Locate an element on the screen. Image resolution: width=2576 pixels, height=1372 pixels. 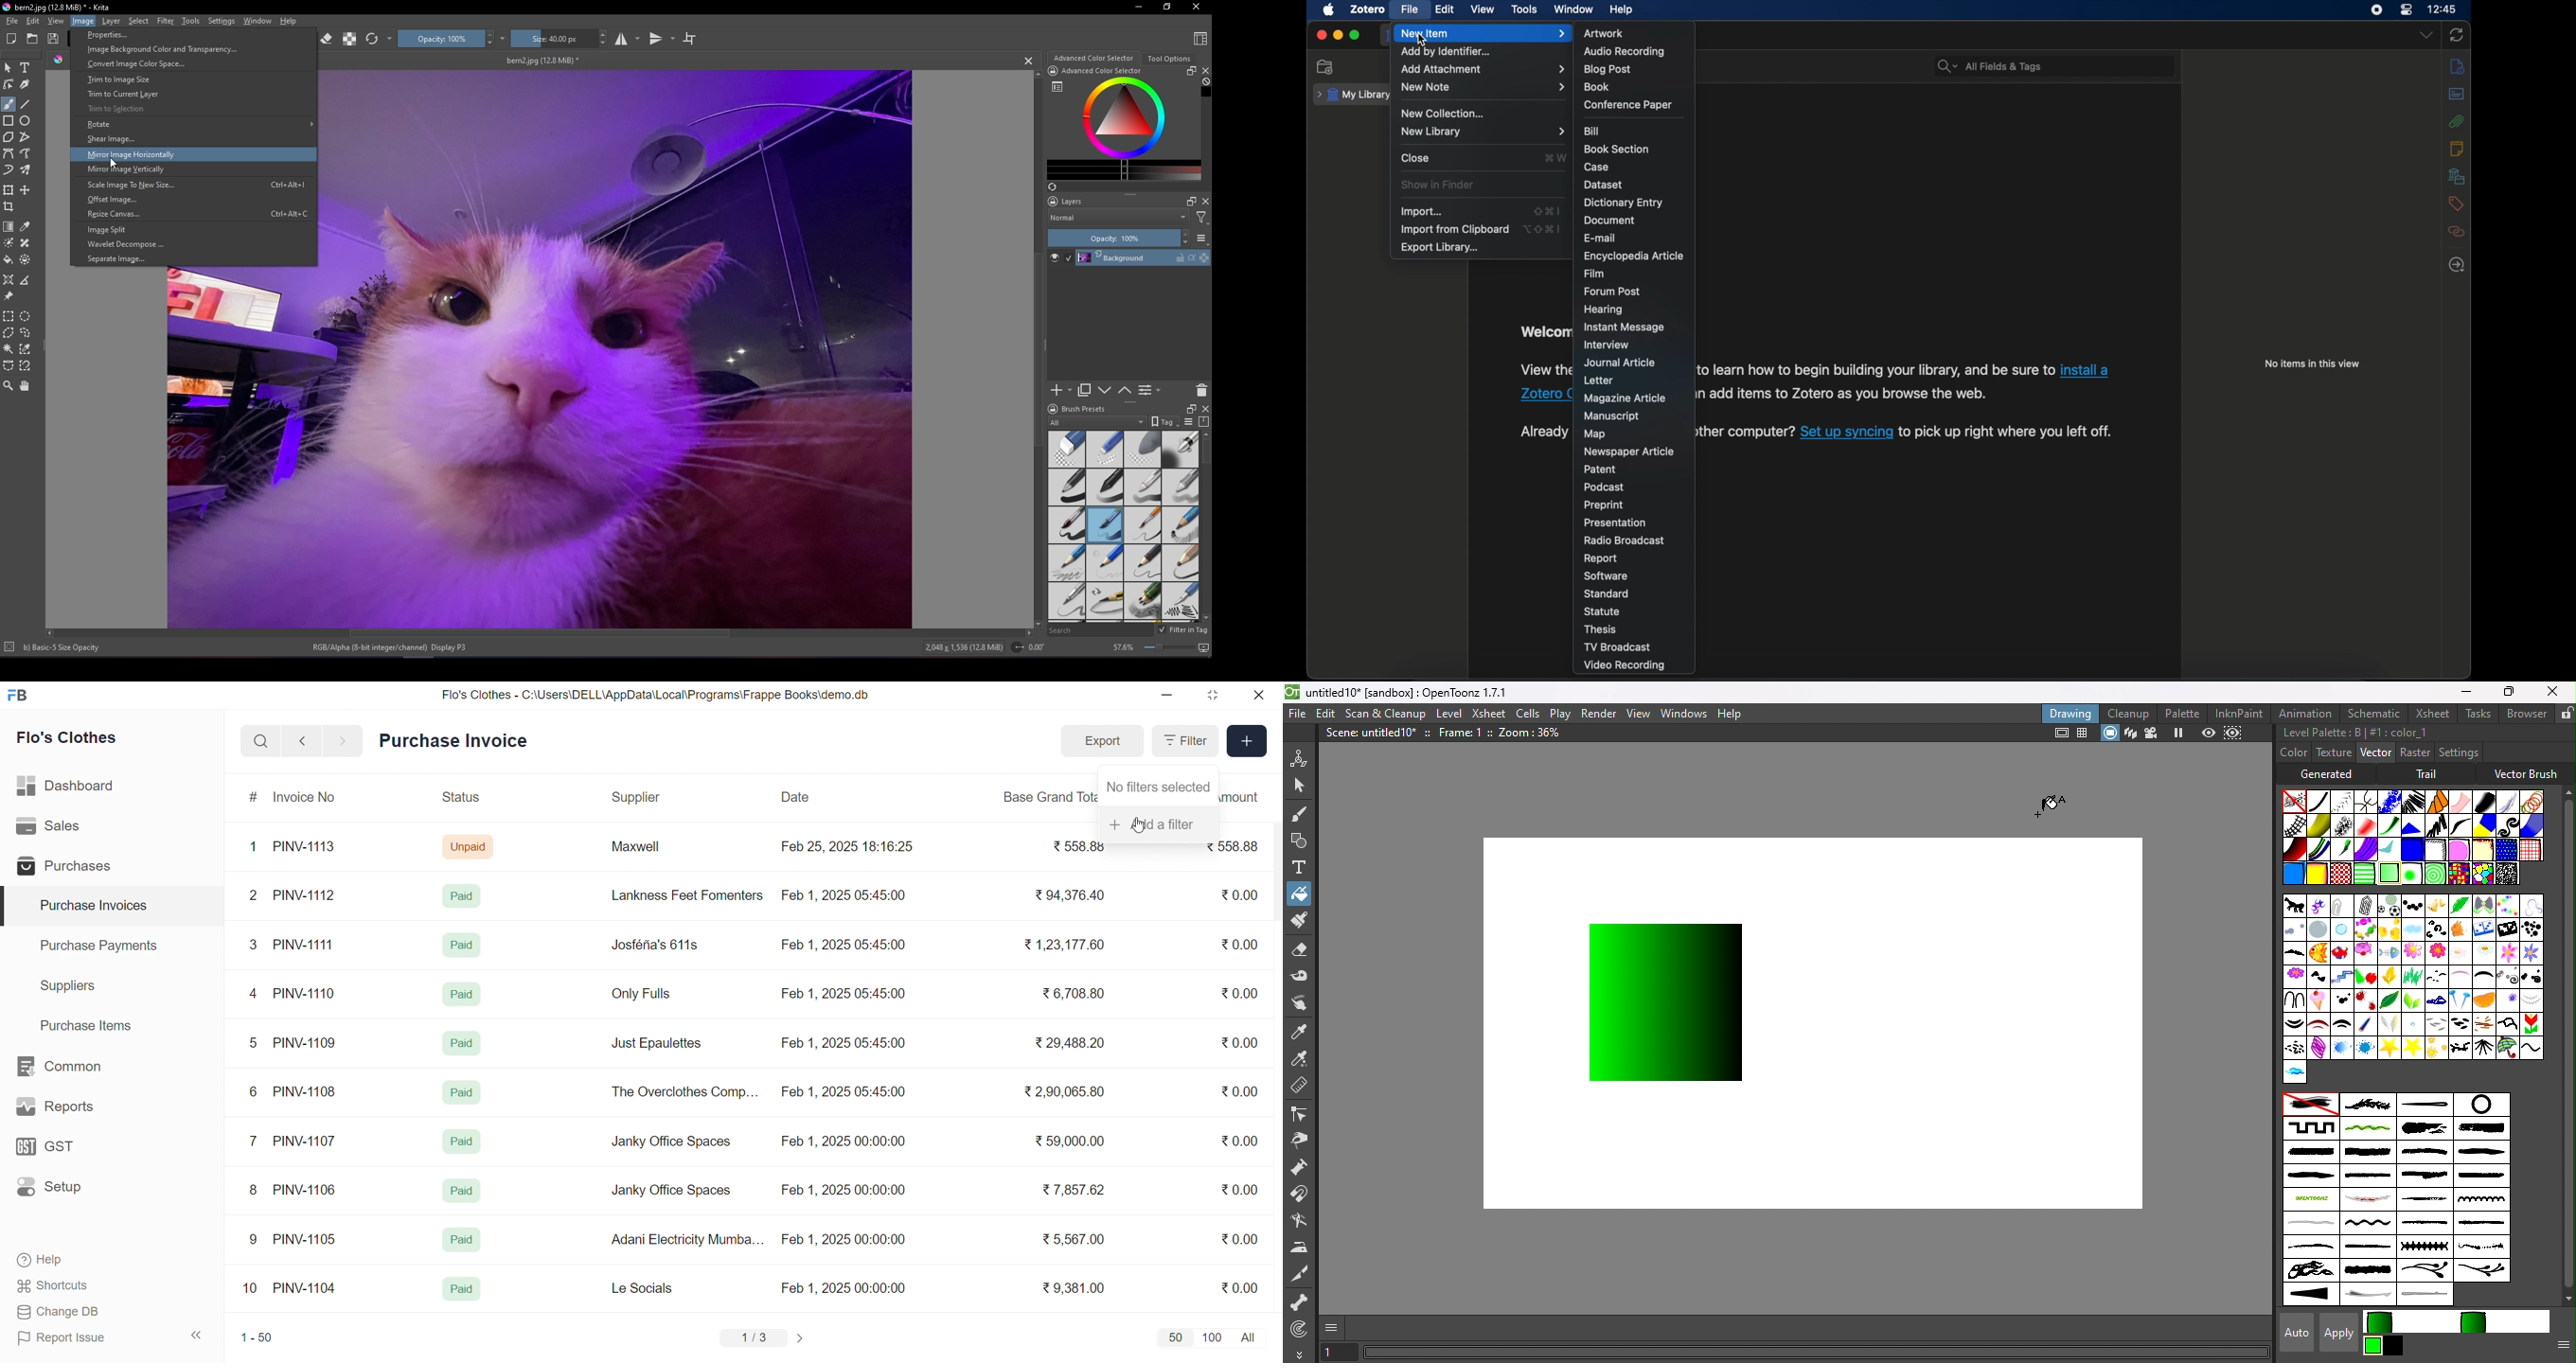
apple is located at coordinates (1329, 9).